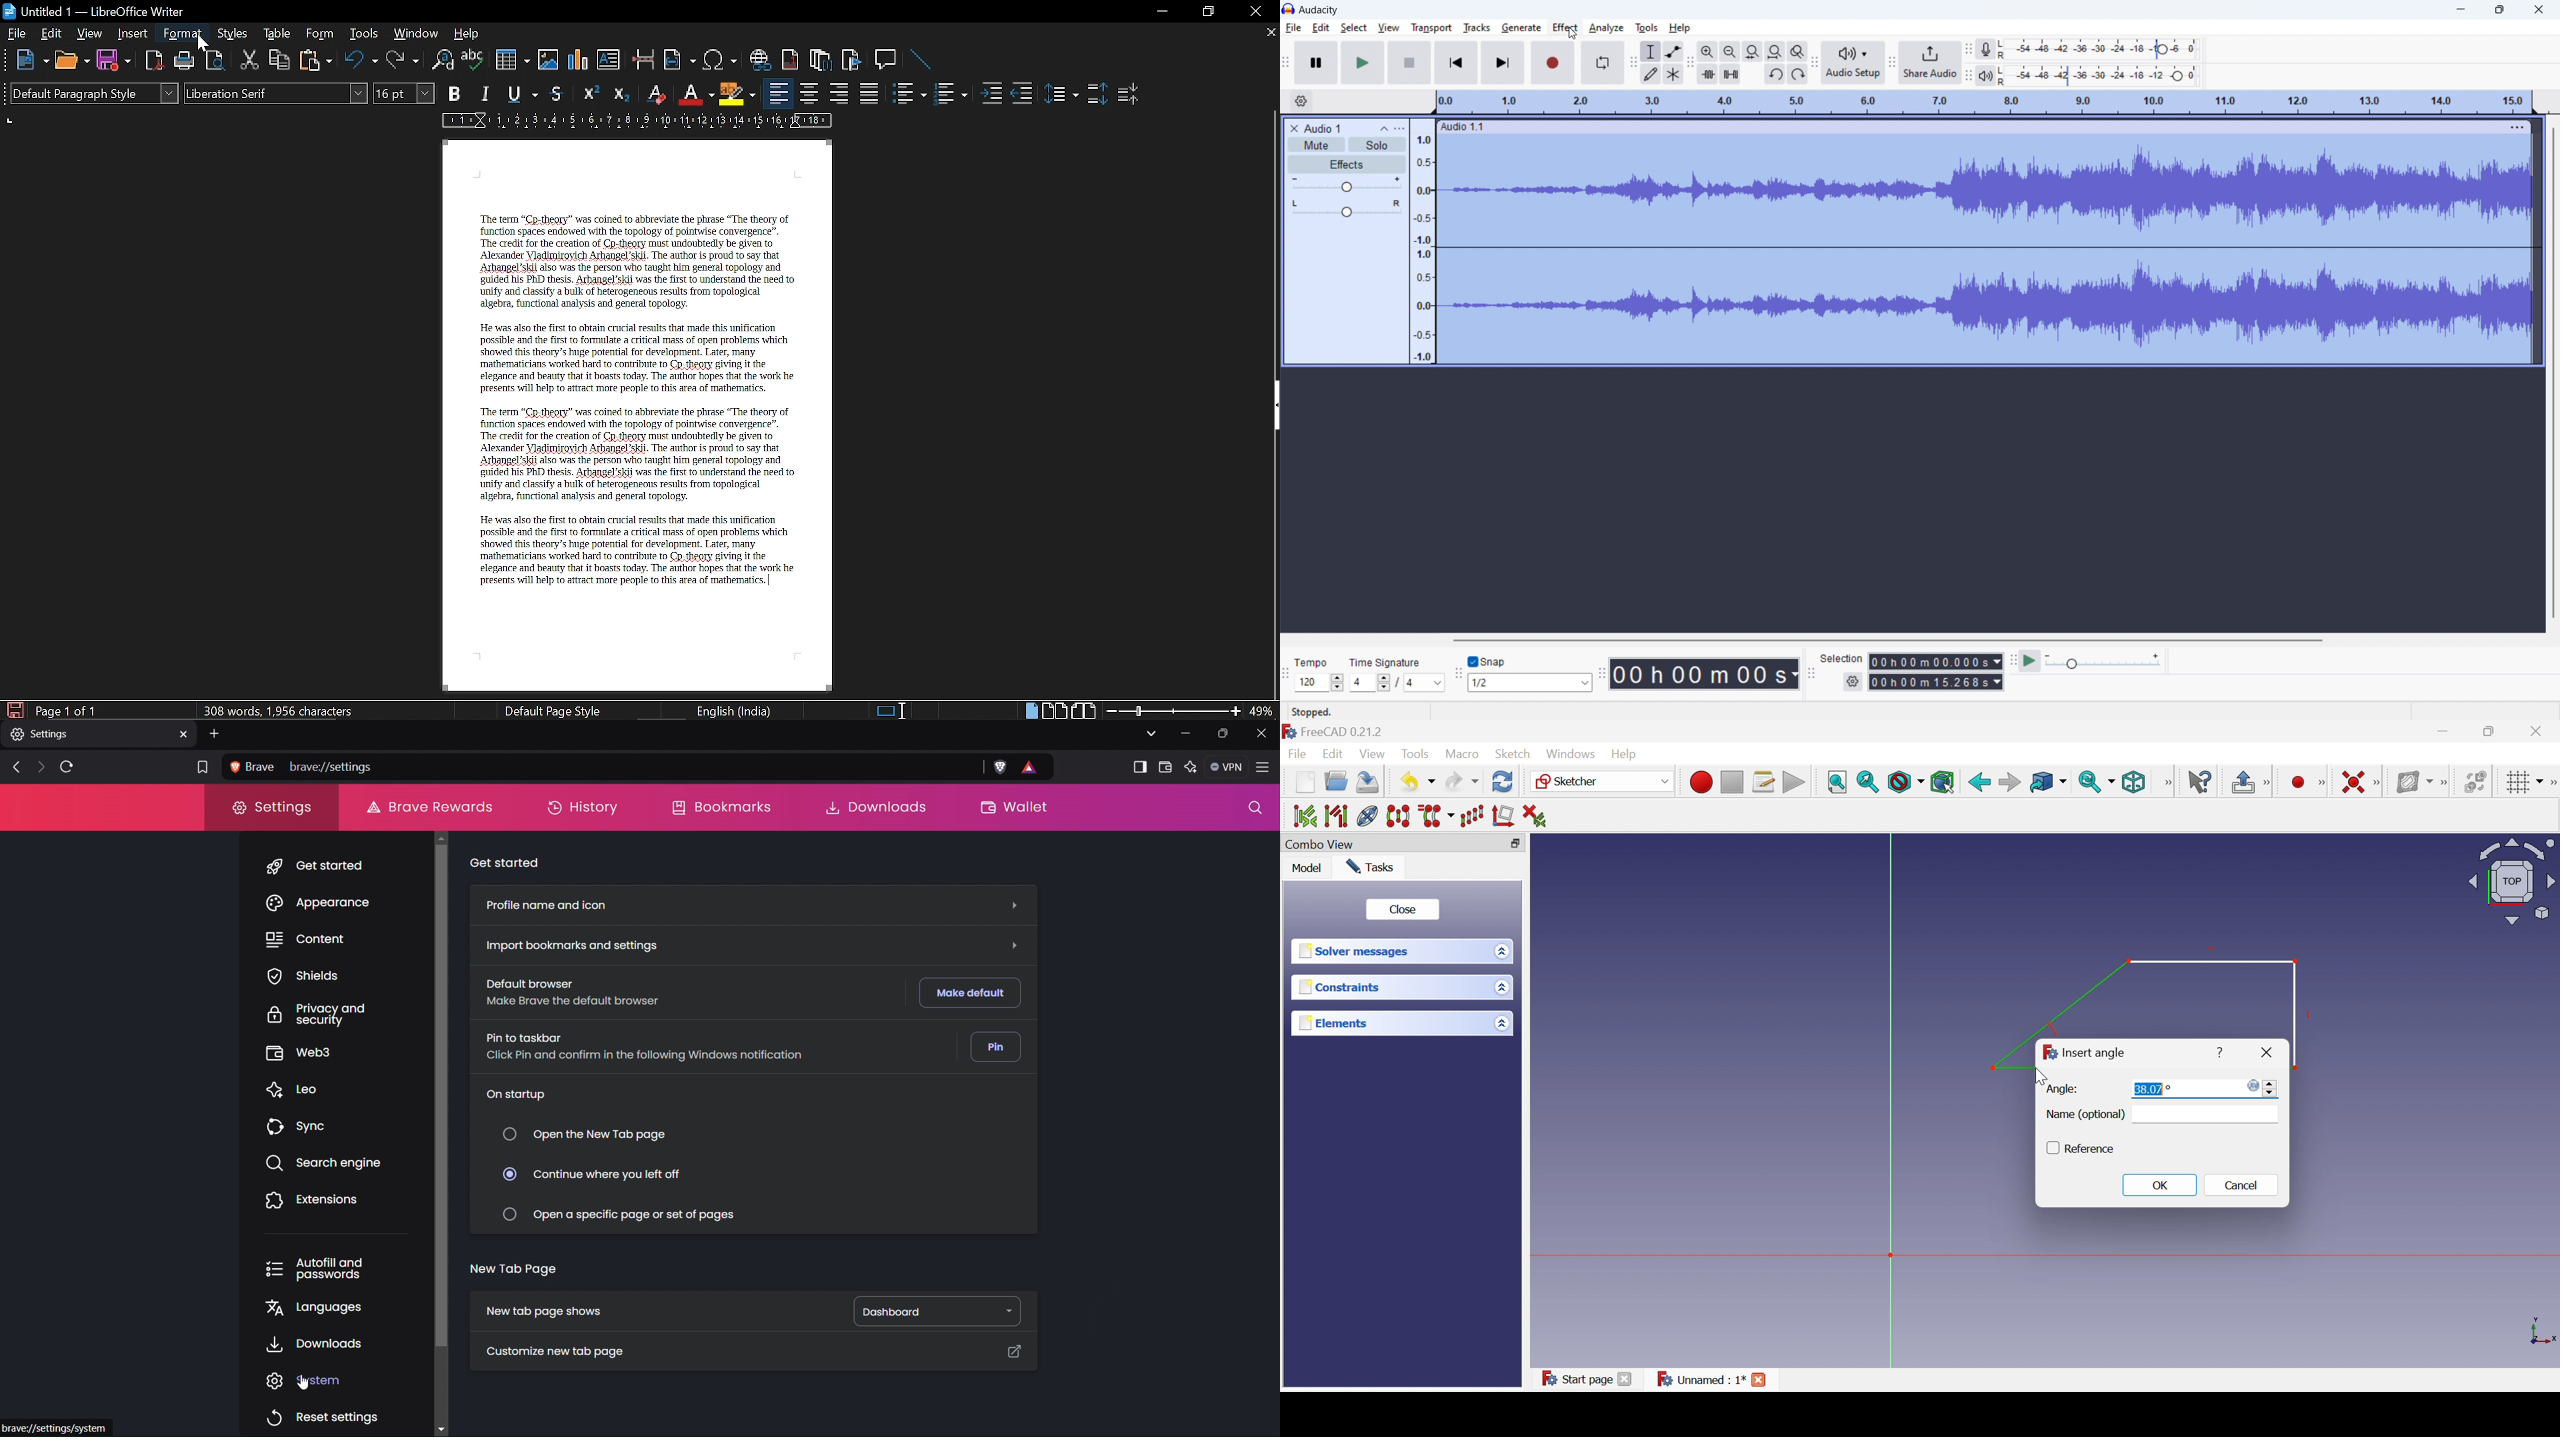  Describe the element at coordinates (1503, 988) in the screenshot. I see `Drop Down` at that location.